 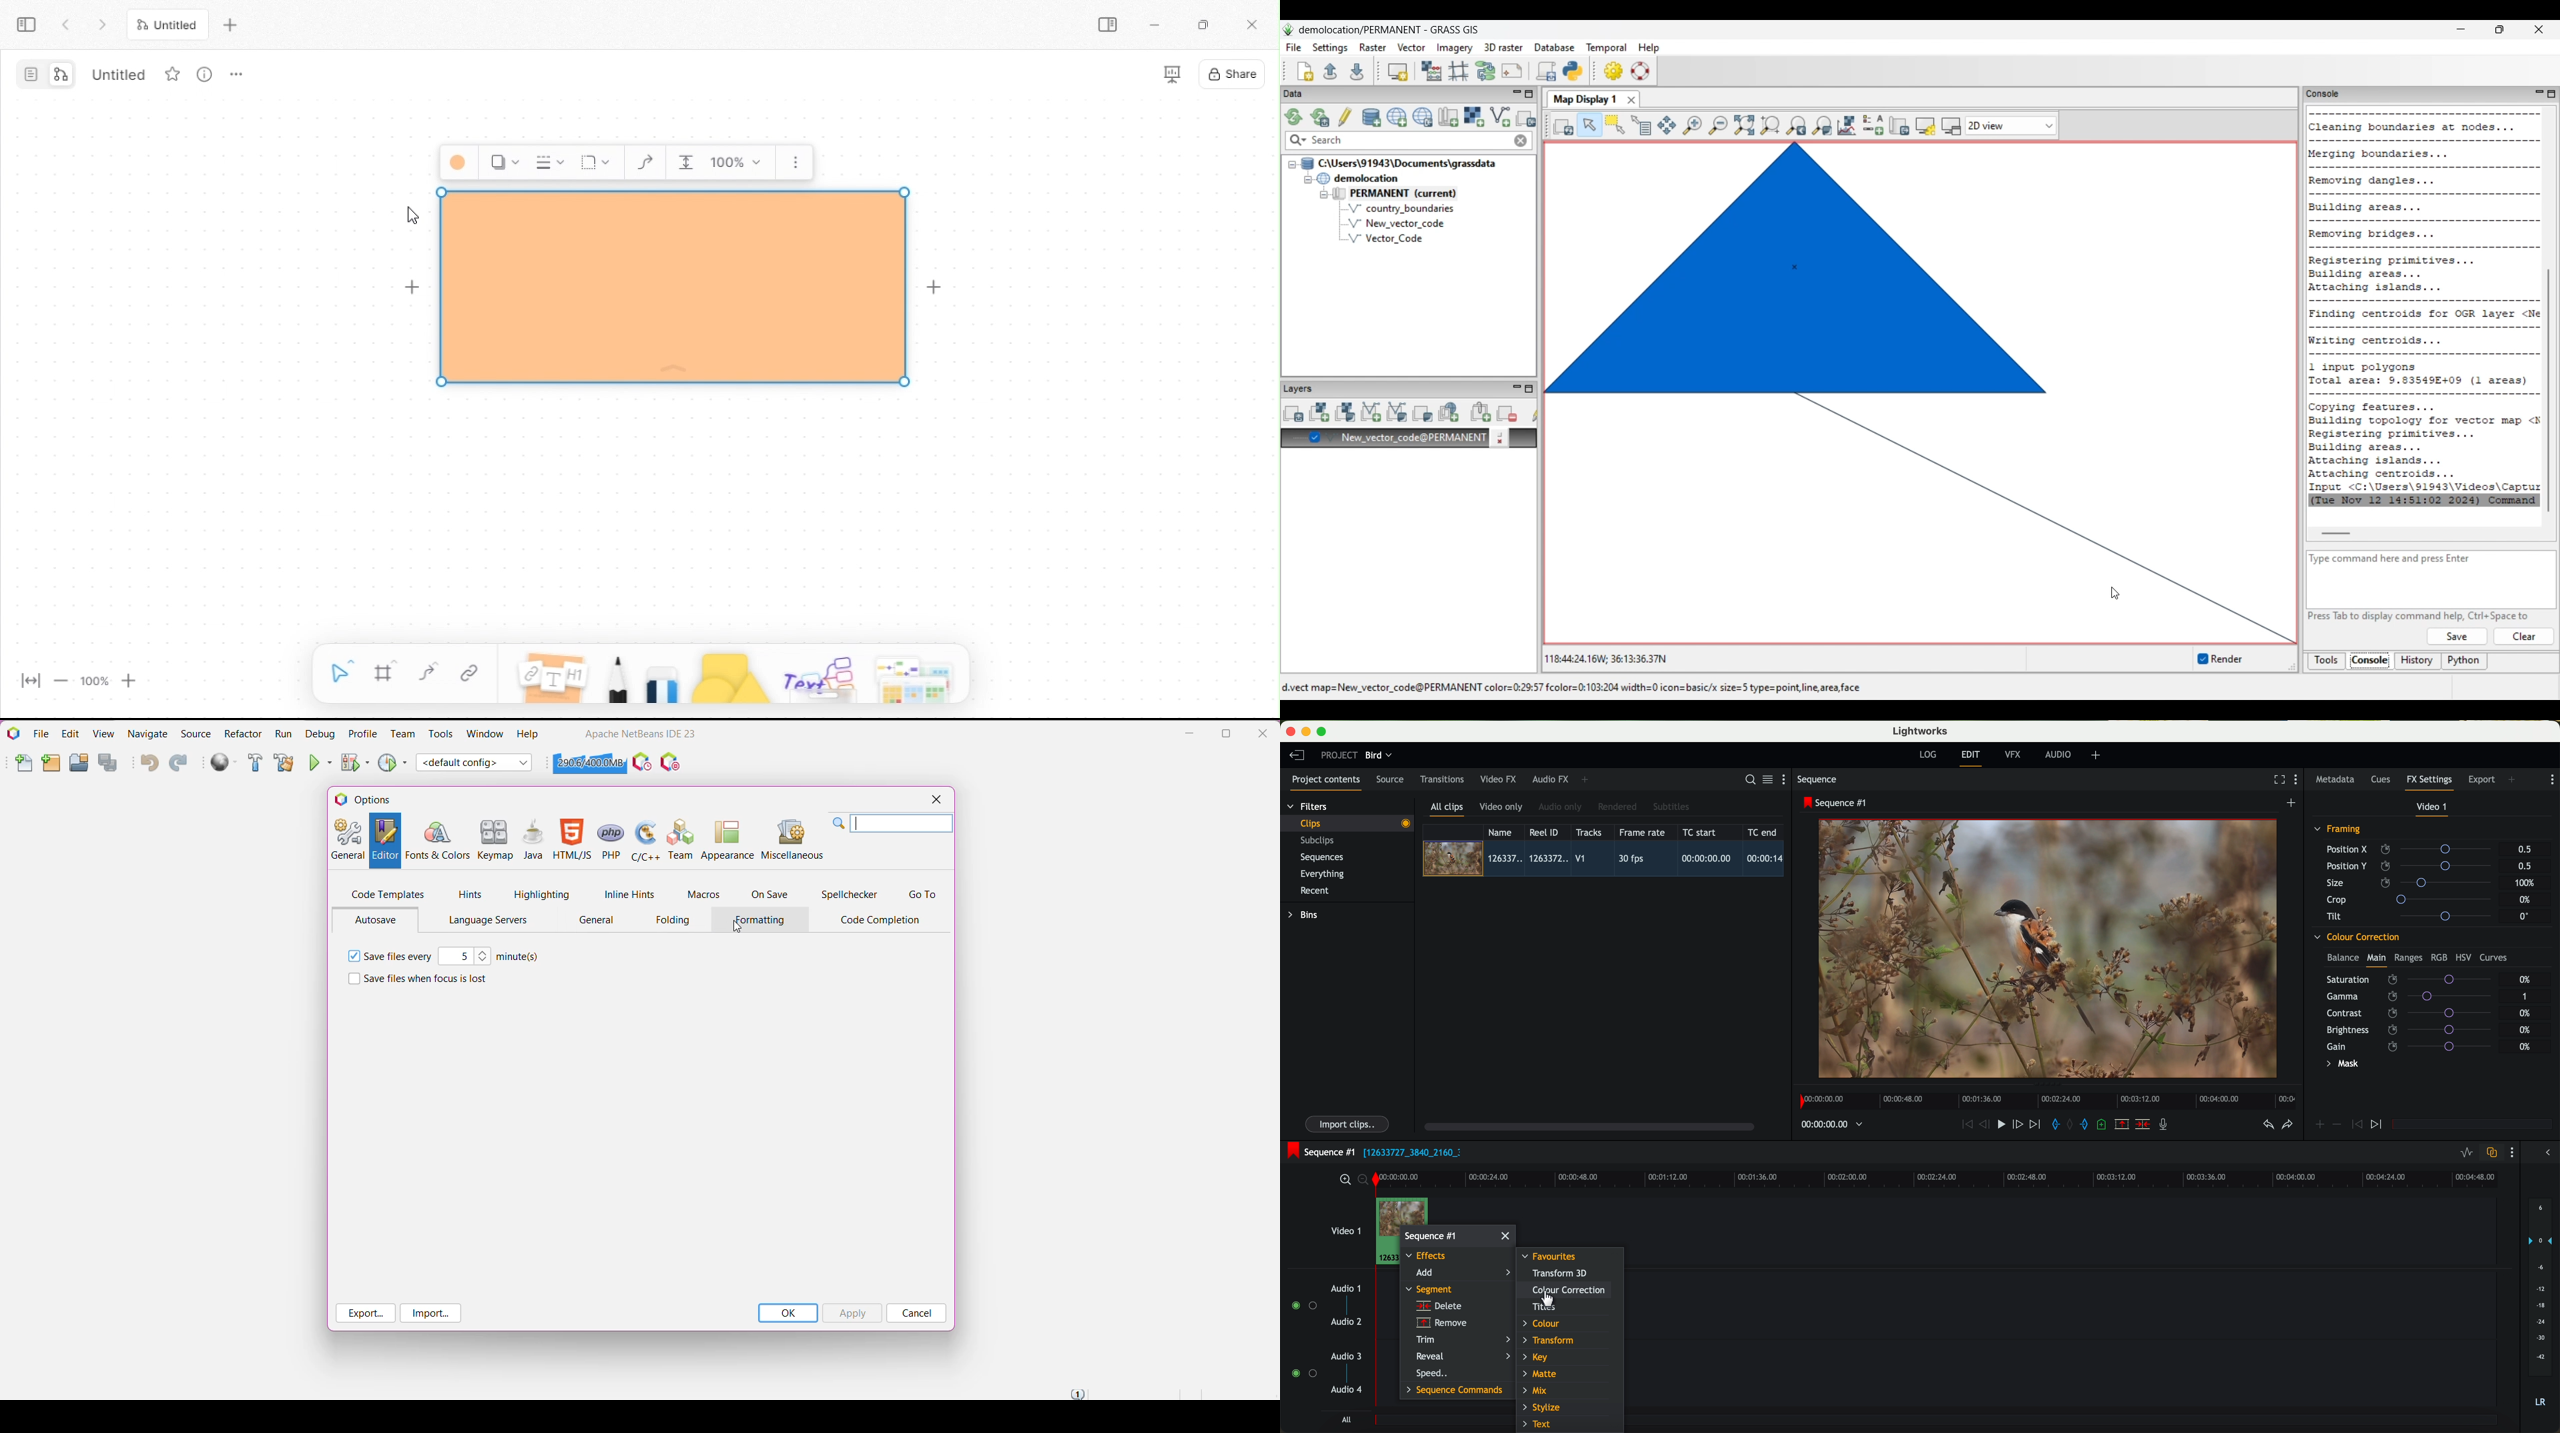 What do you see at coordinates (1537, 1358) in the screenshot?
I see `key` at bounding box center [1537, 1358].